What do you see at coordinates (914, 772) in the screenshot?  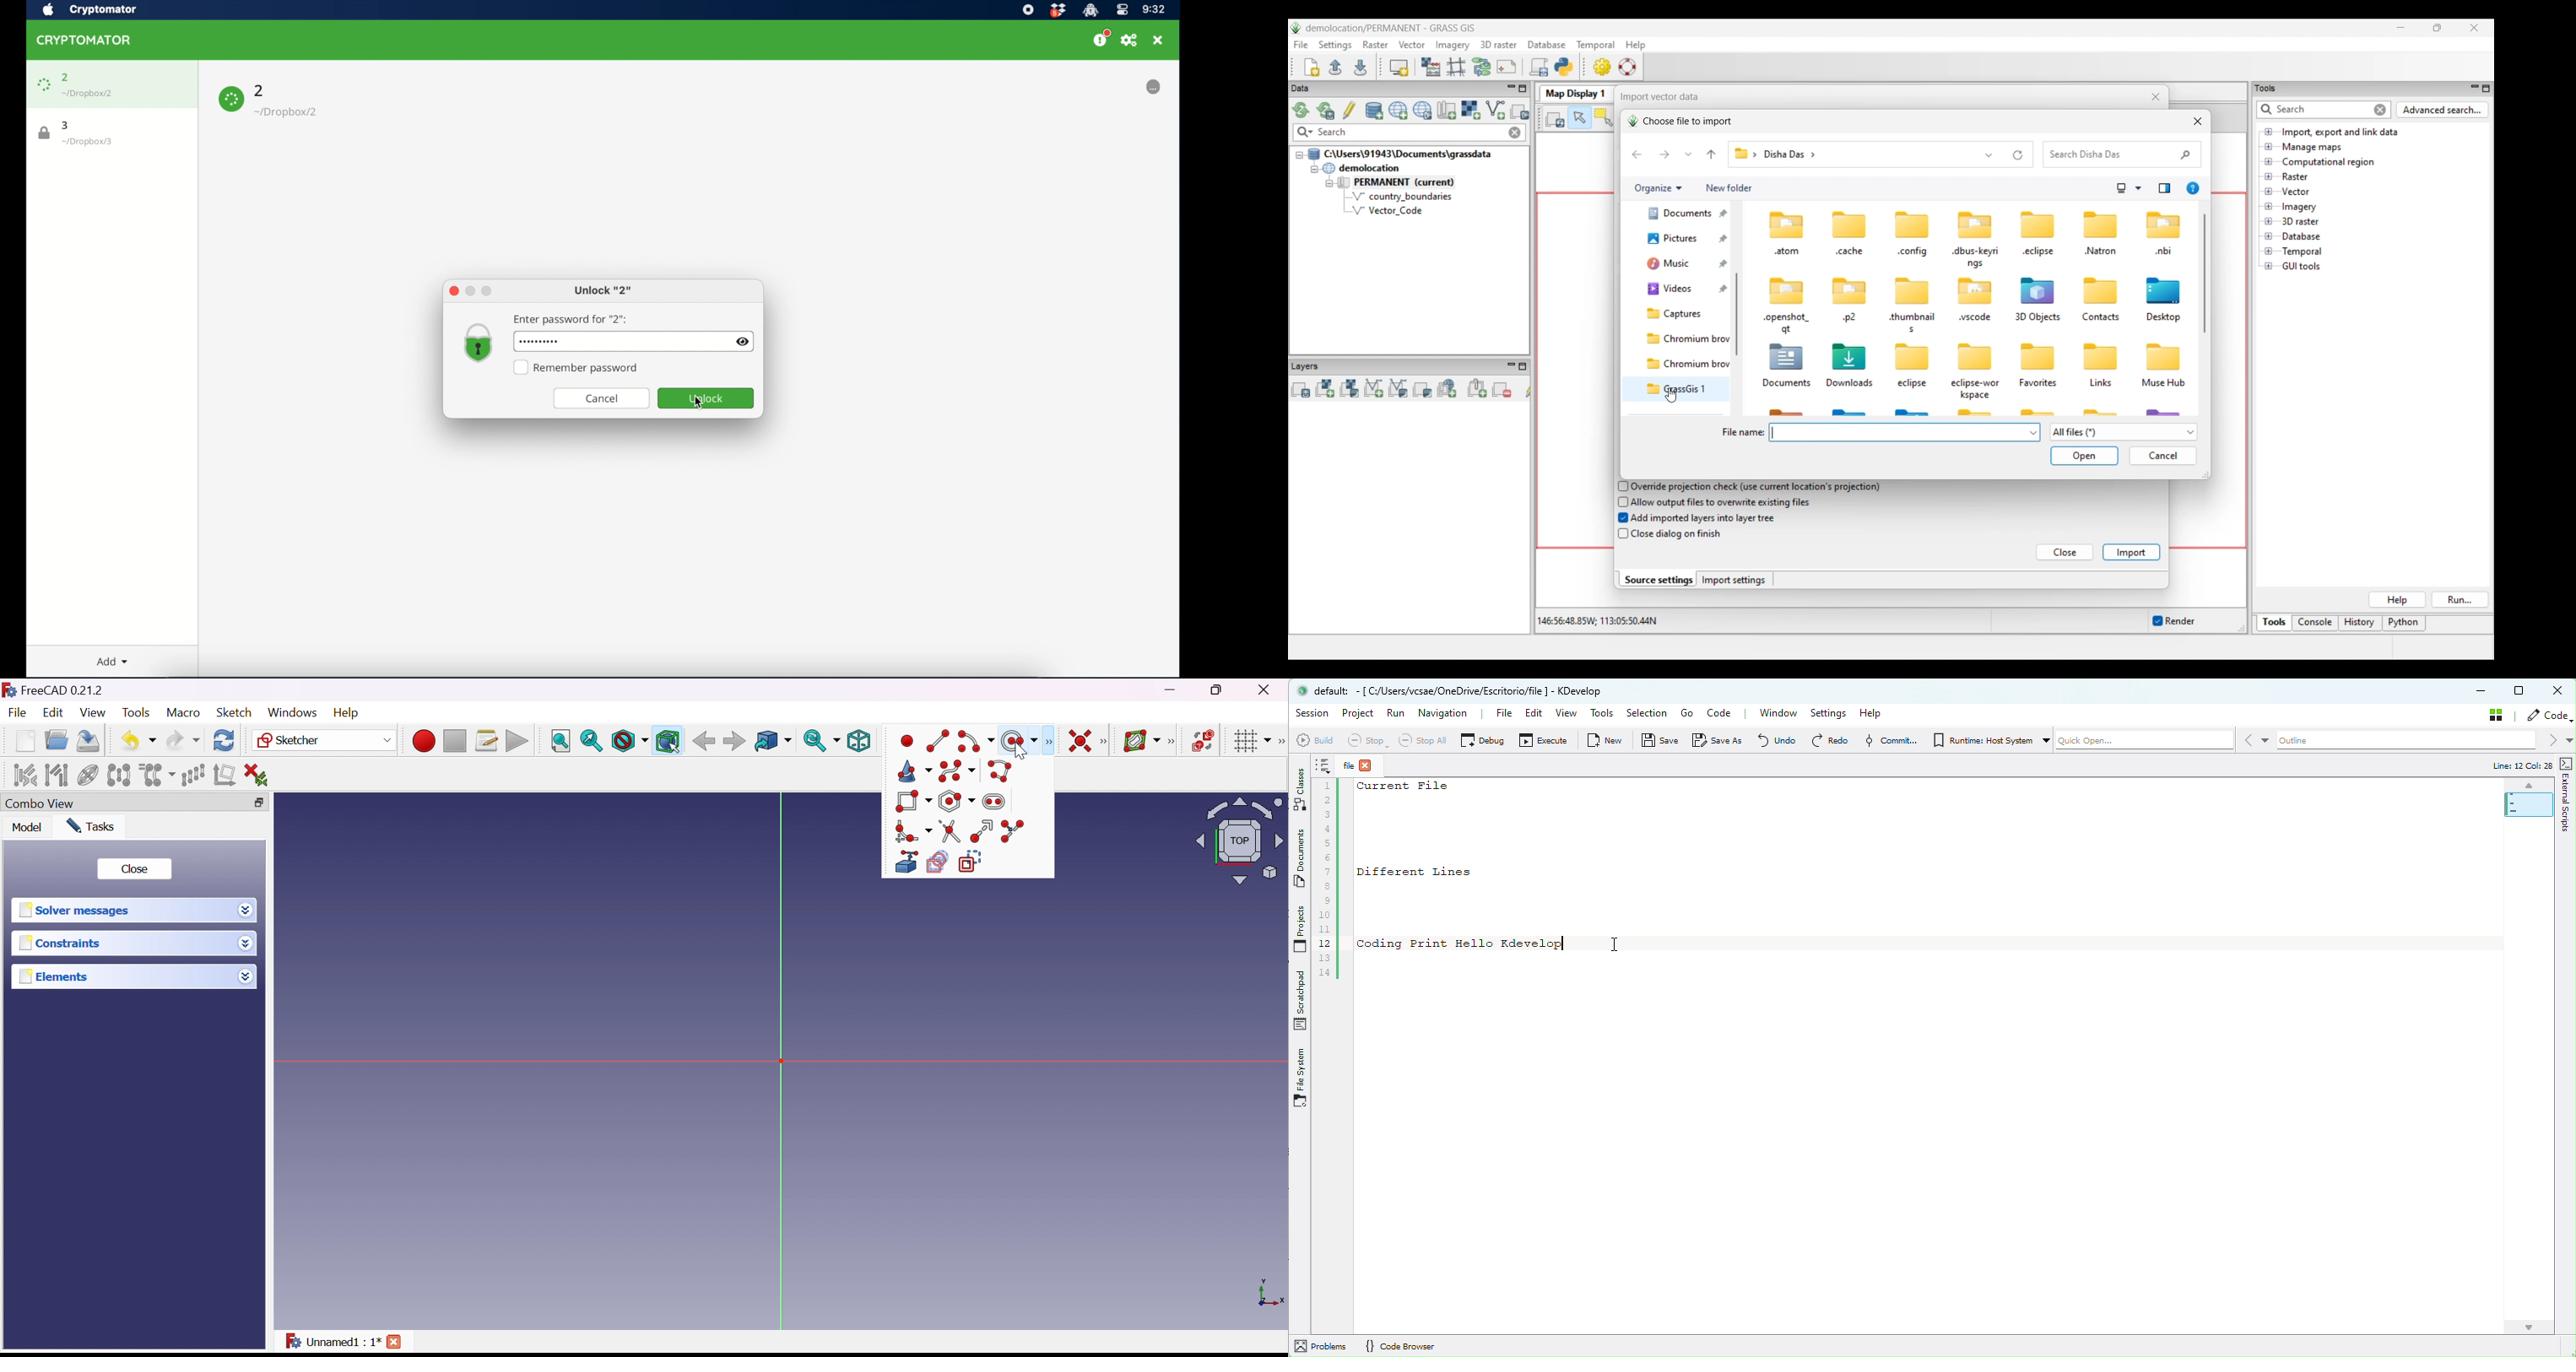 I see `Create conic` at bounding box center [914, 772].